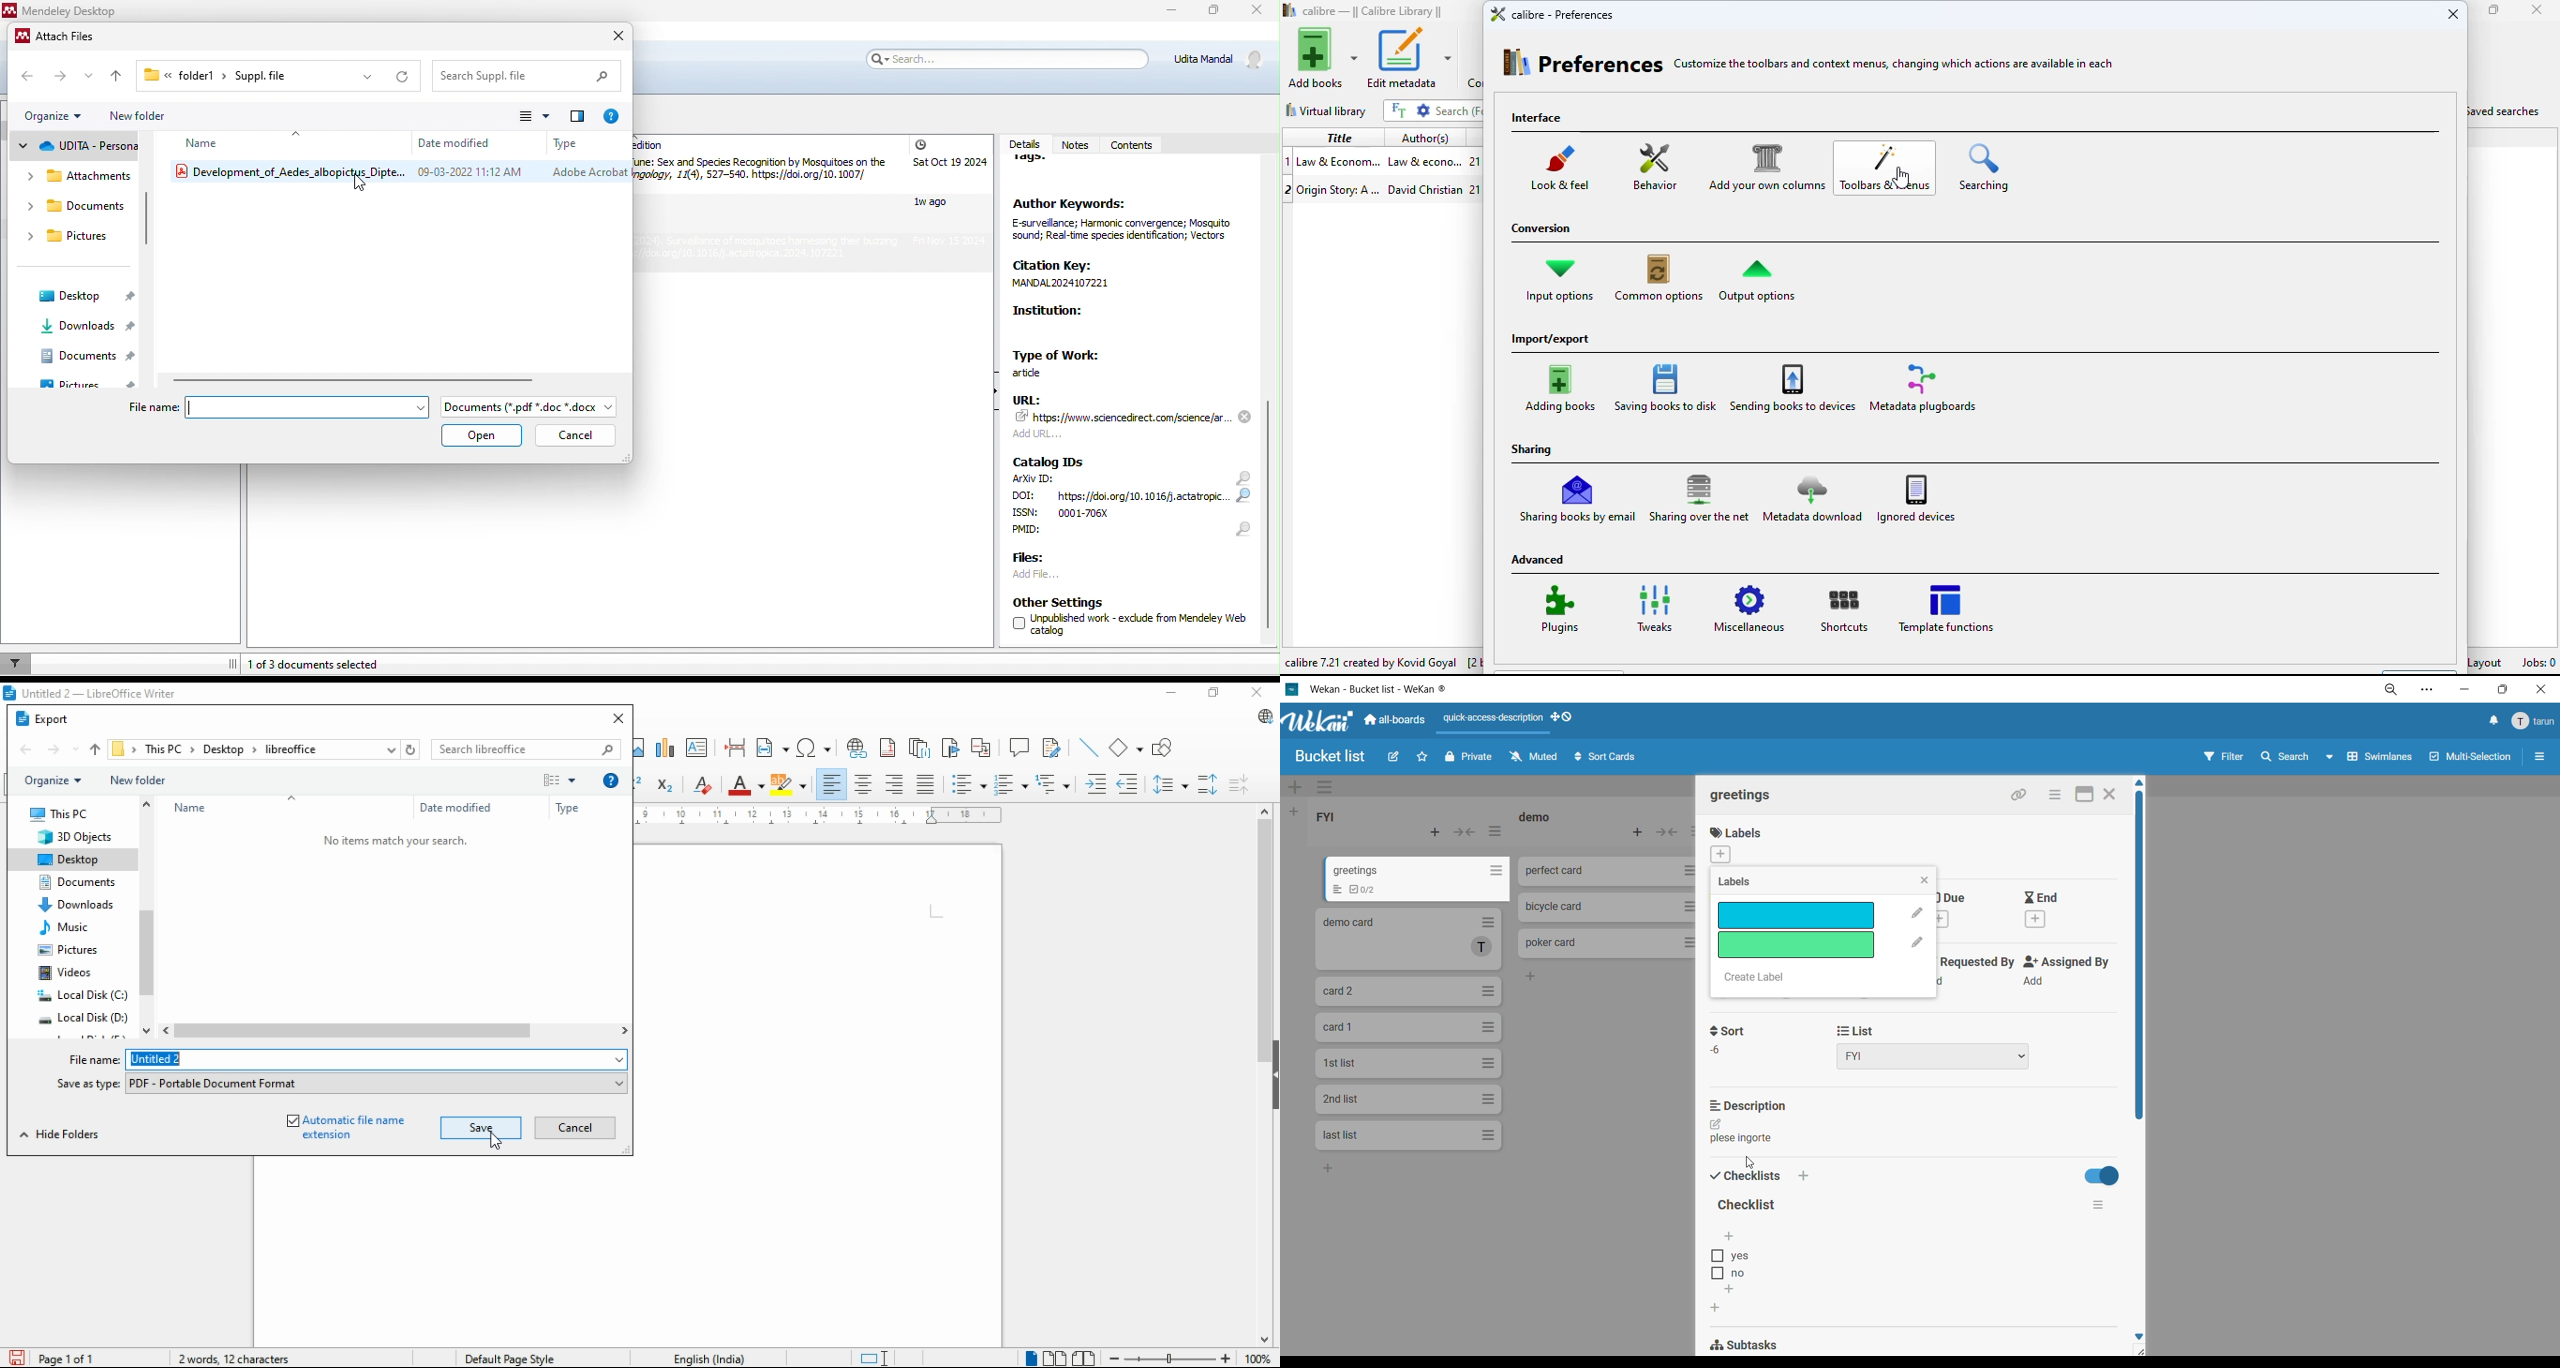 The width and height of the screenshot is (2576, 1372). I want to click on calibre 7.21 created by Kovid Goyal, so click(1372, 662).